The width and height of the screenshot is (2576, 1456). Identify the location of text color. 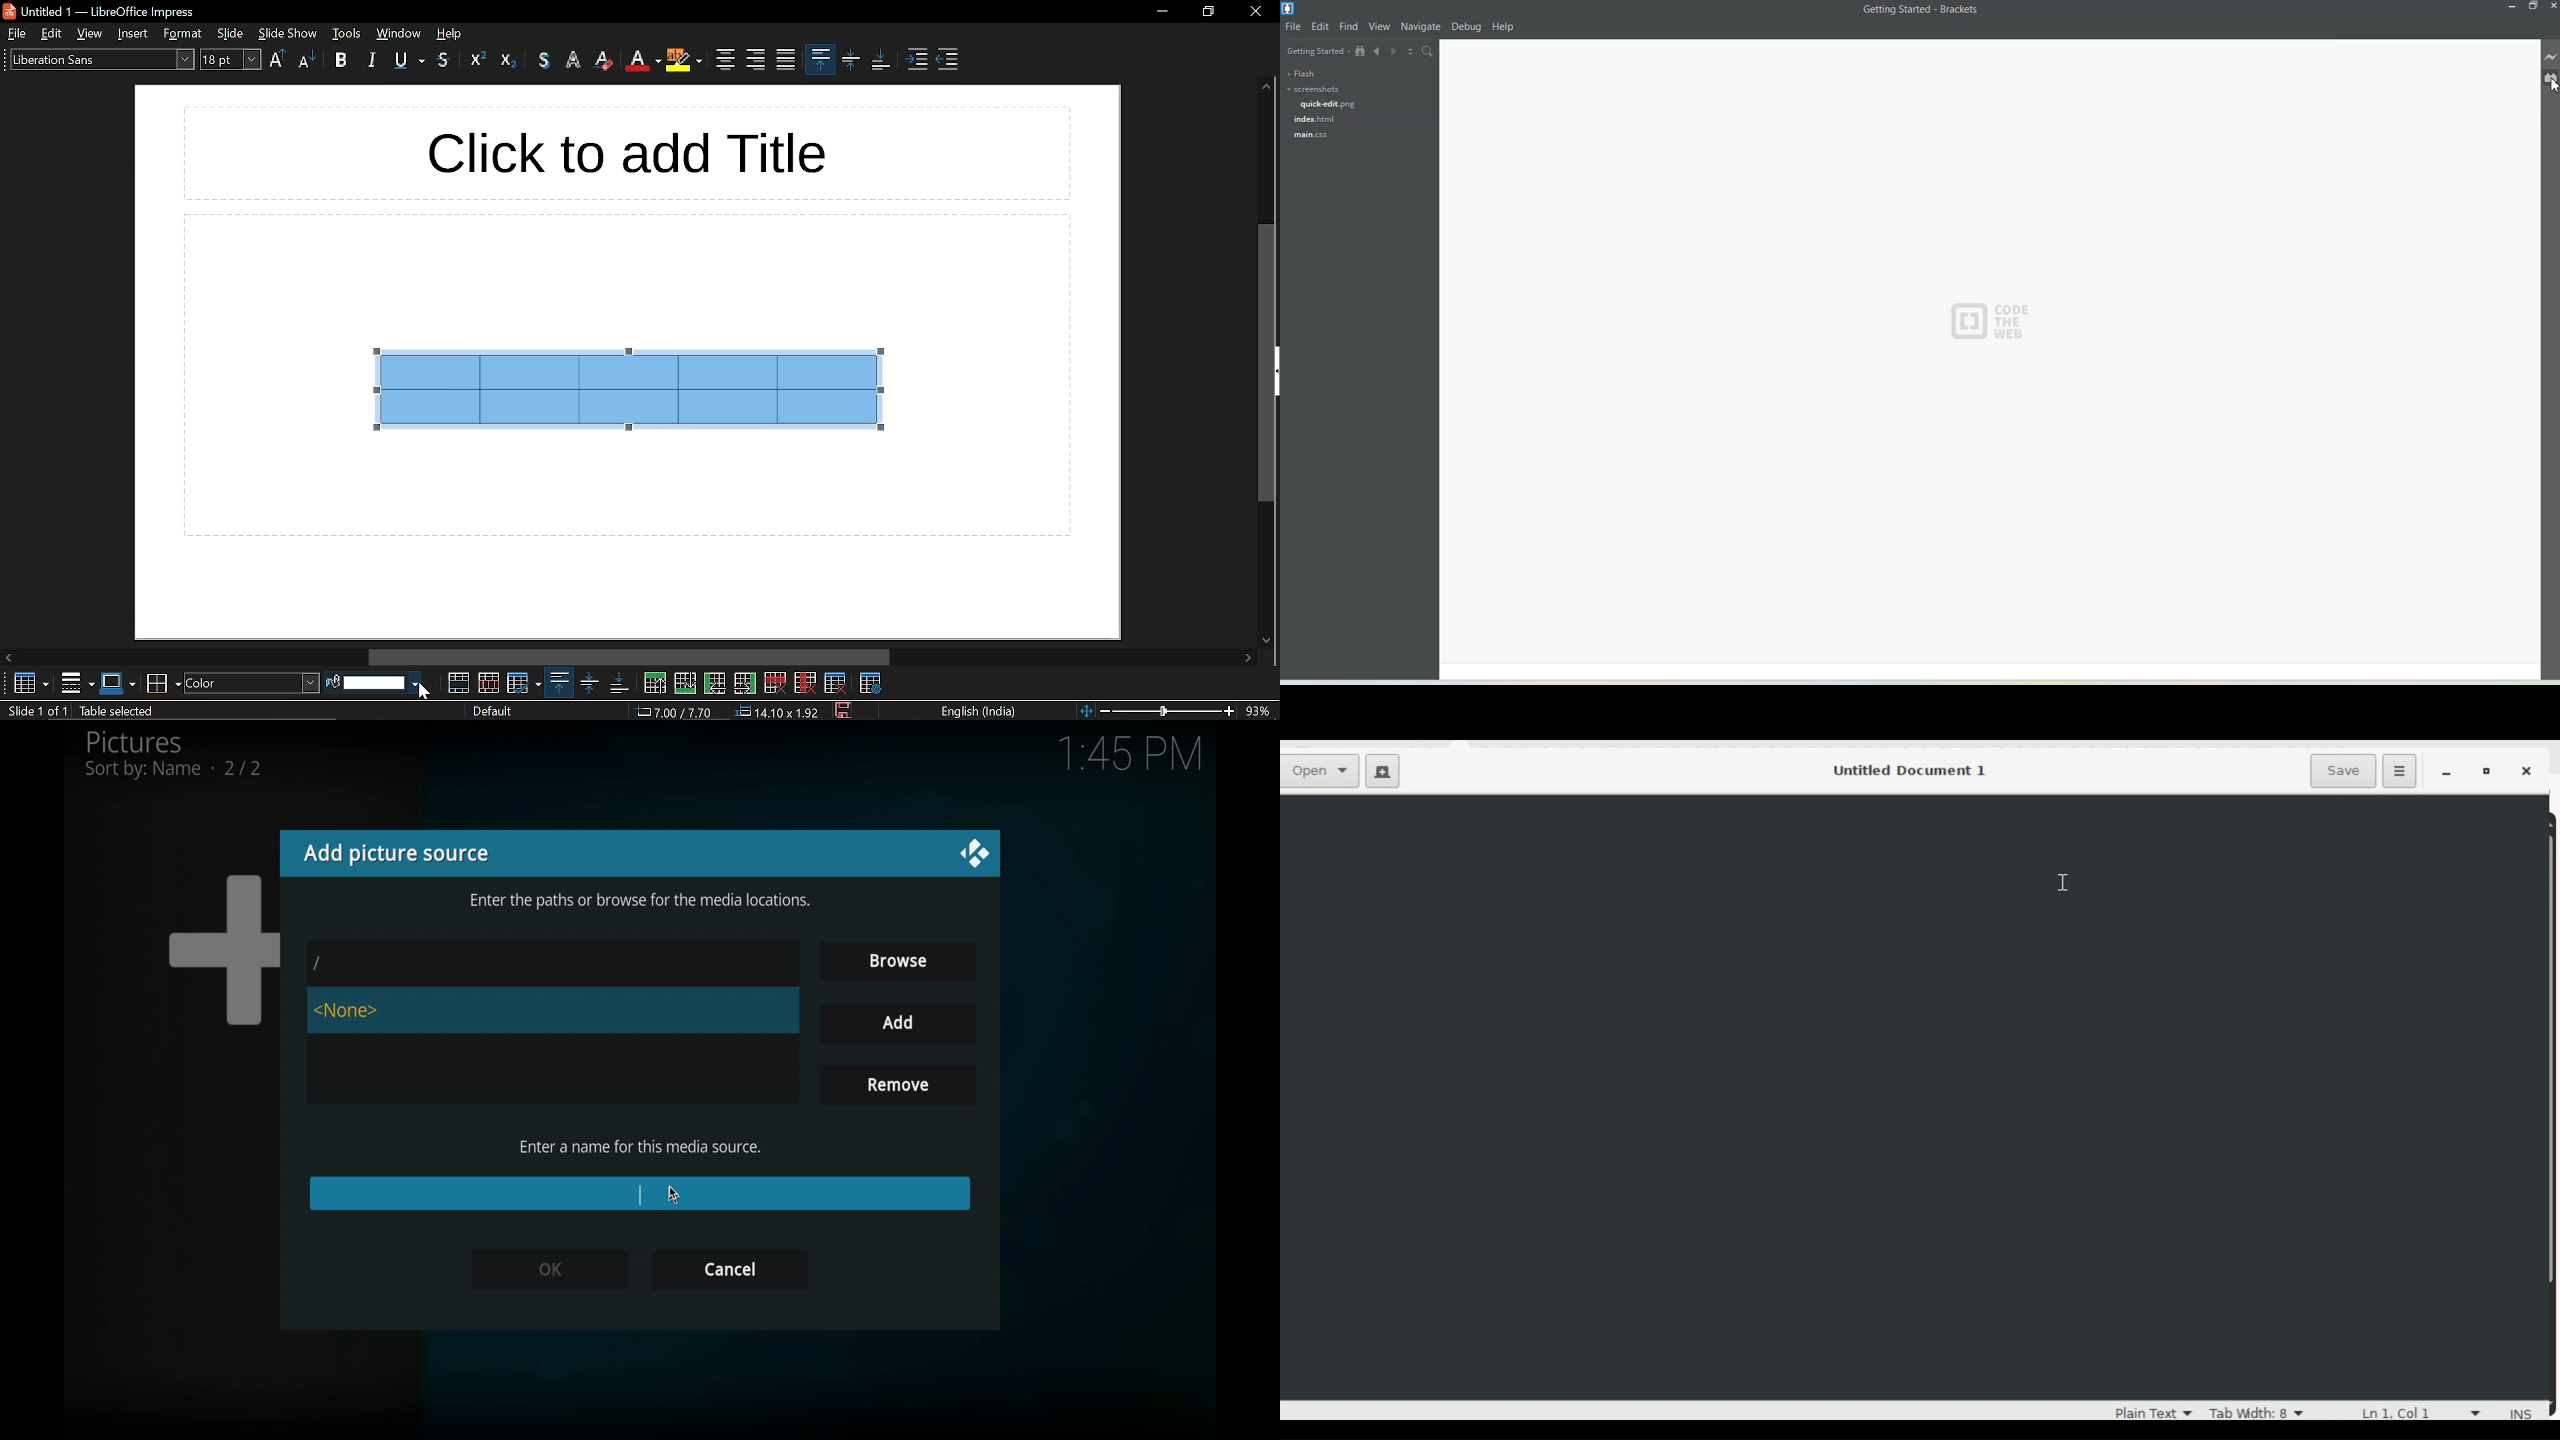
(543, 60).